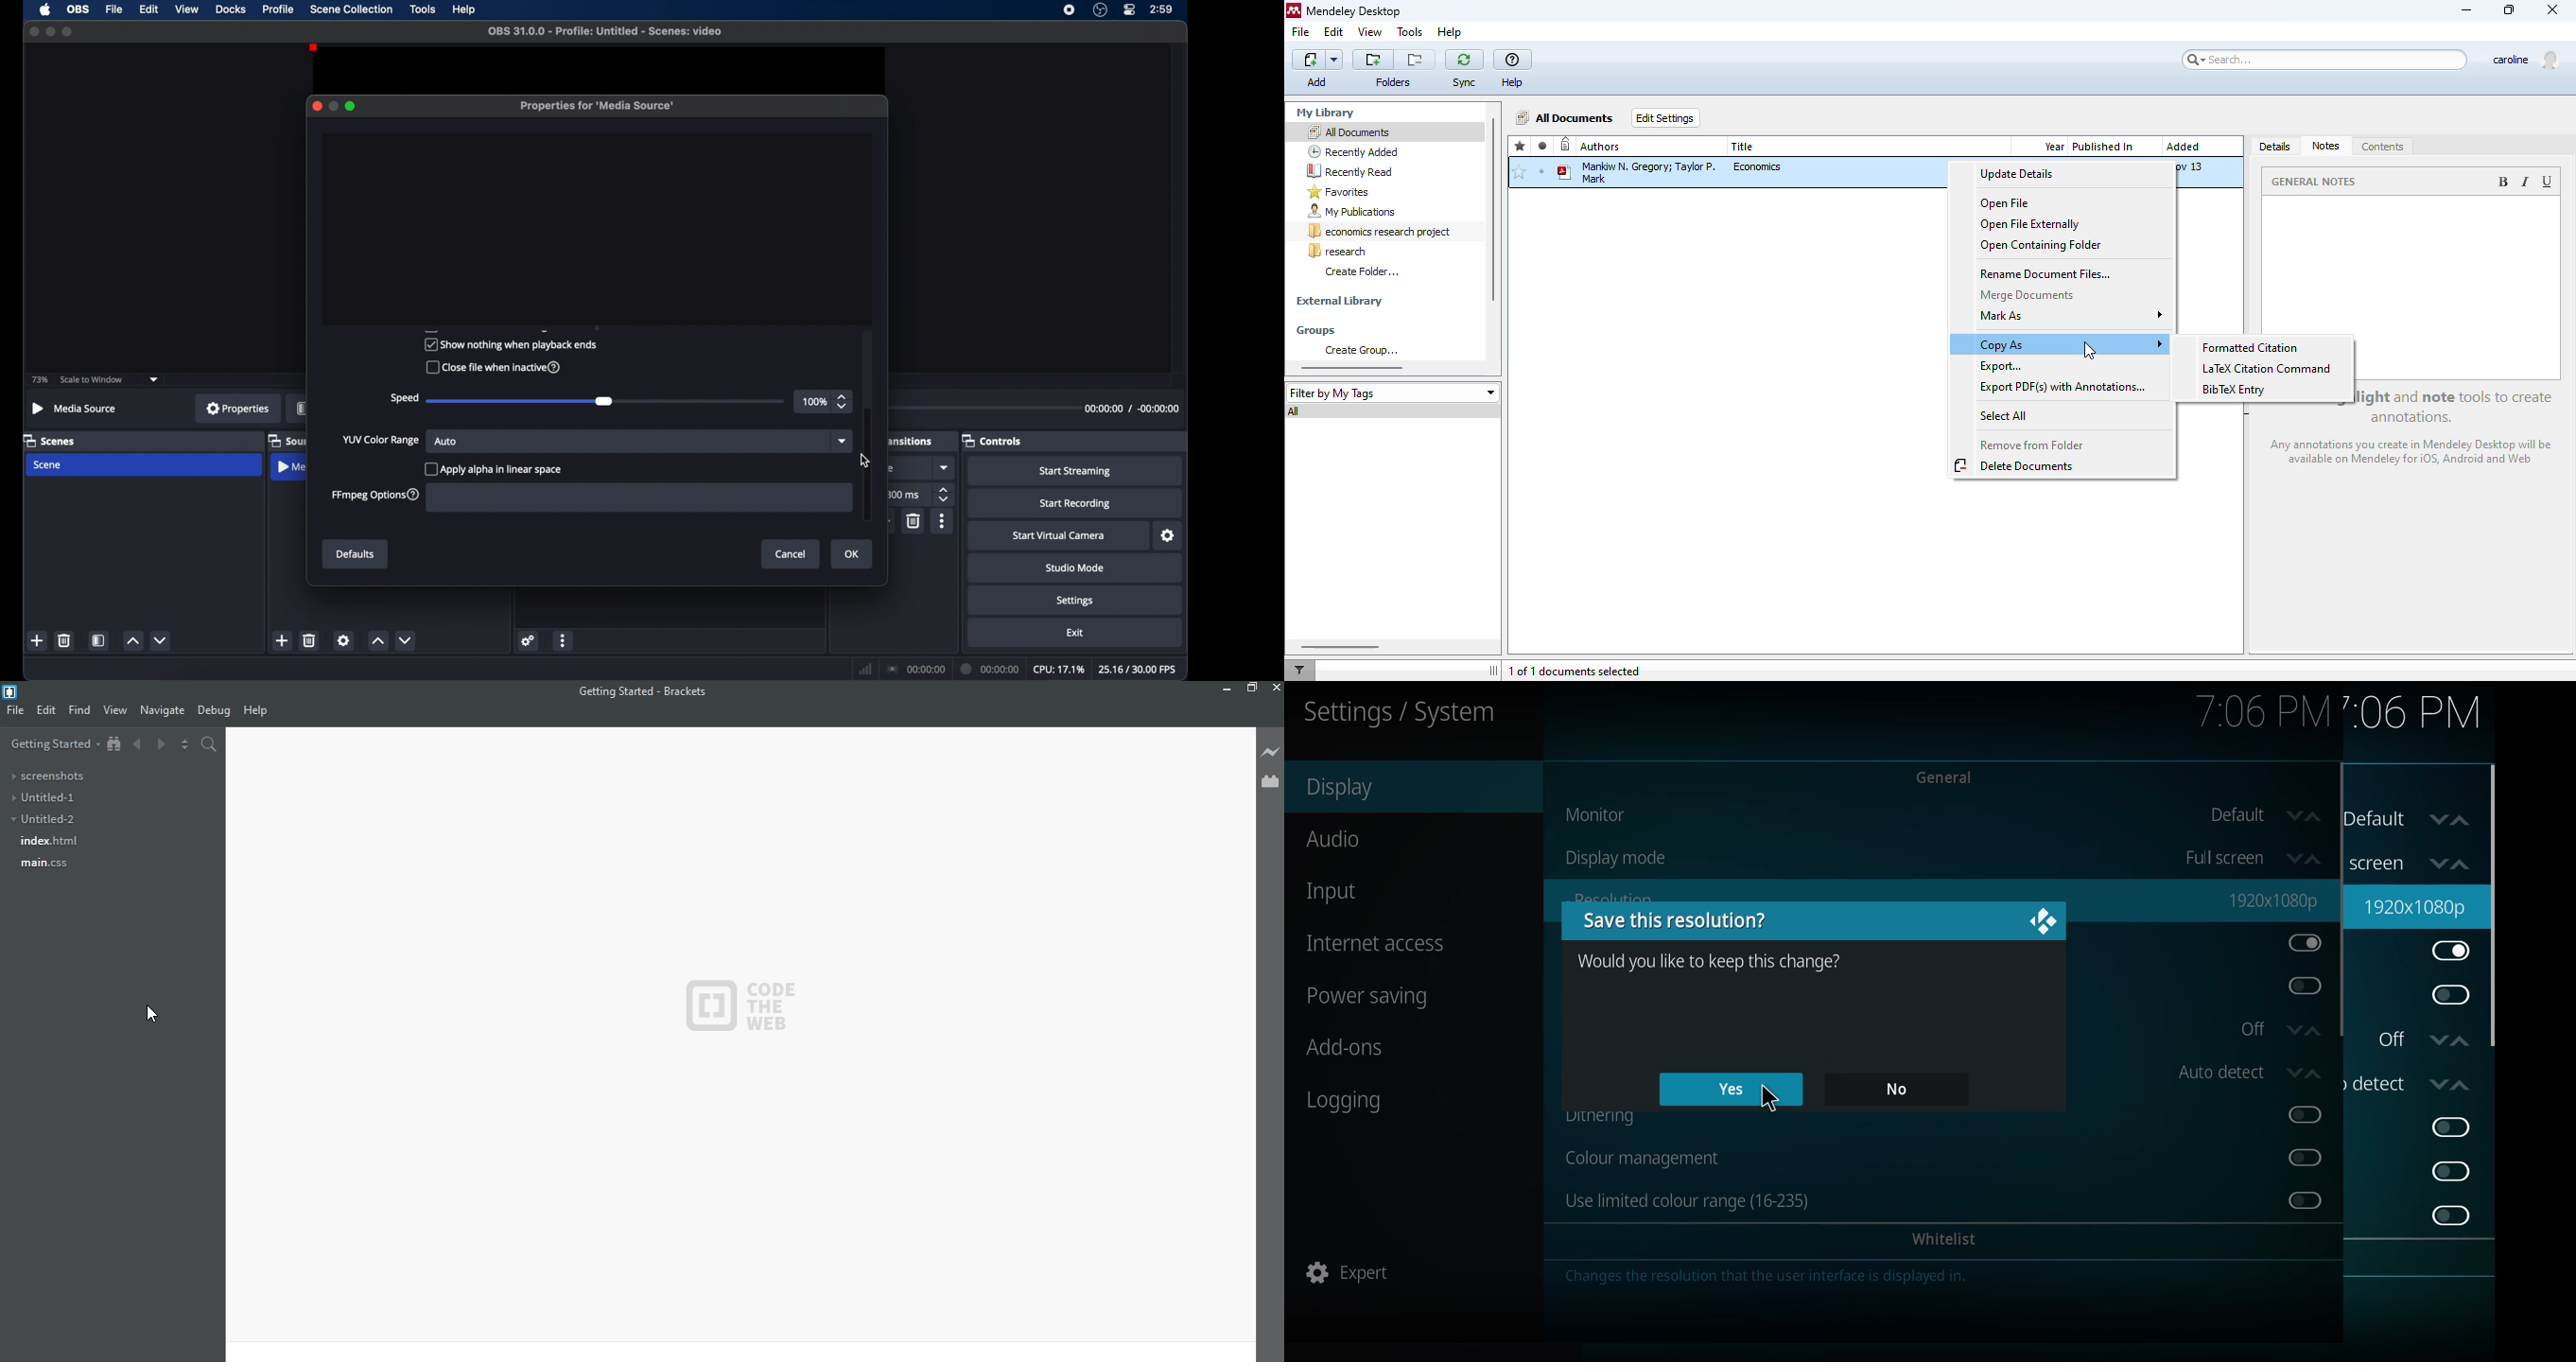  Describe the element at coordinates (53, 819) in the screenshot. I see `untitled-2` at that location.